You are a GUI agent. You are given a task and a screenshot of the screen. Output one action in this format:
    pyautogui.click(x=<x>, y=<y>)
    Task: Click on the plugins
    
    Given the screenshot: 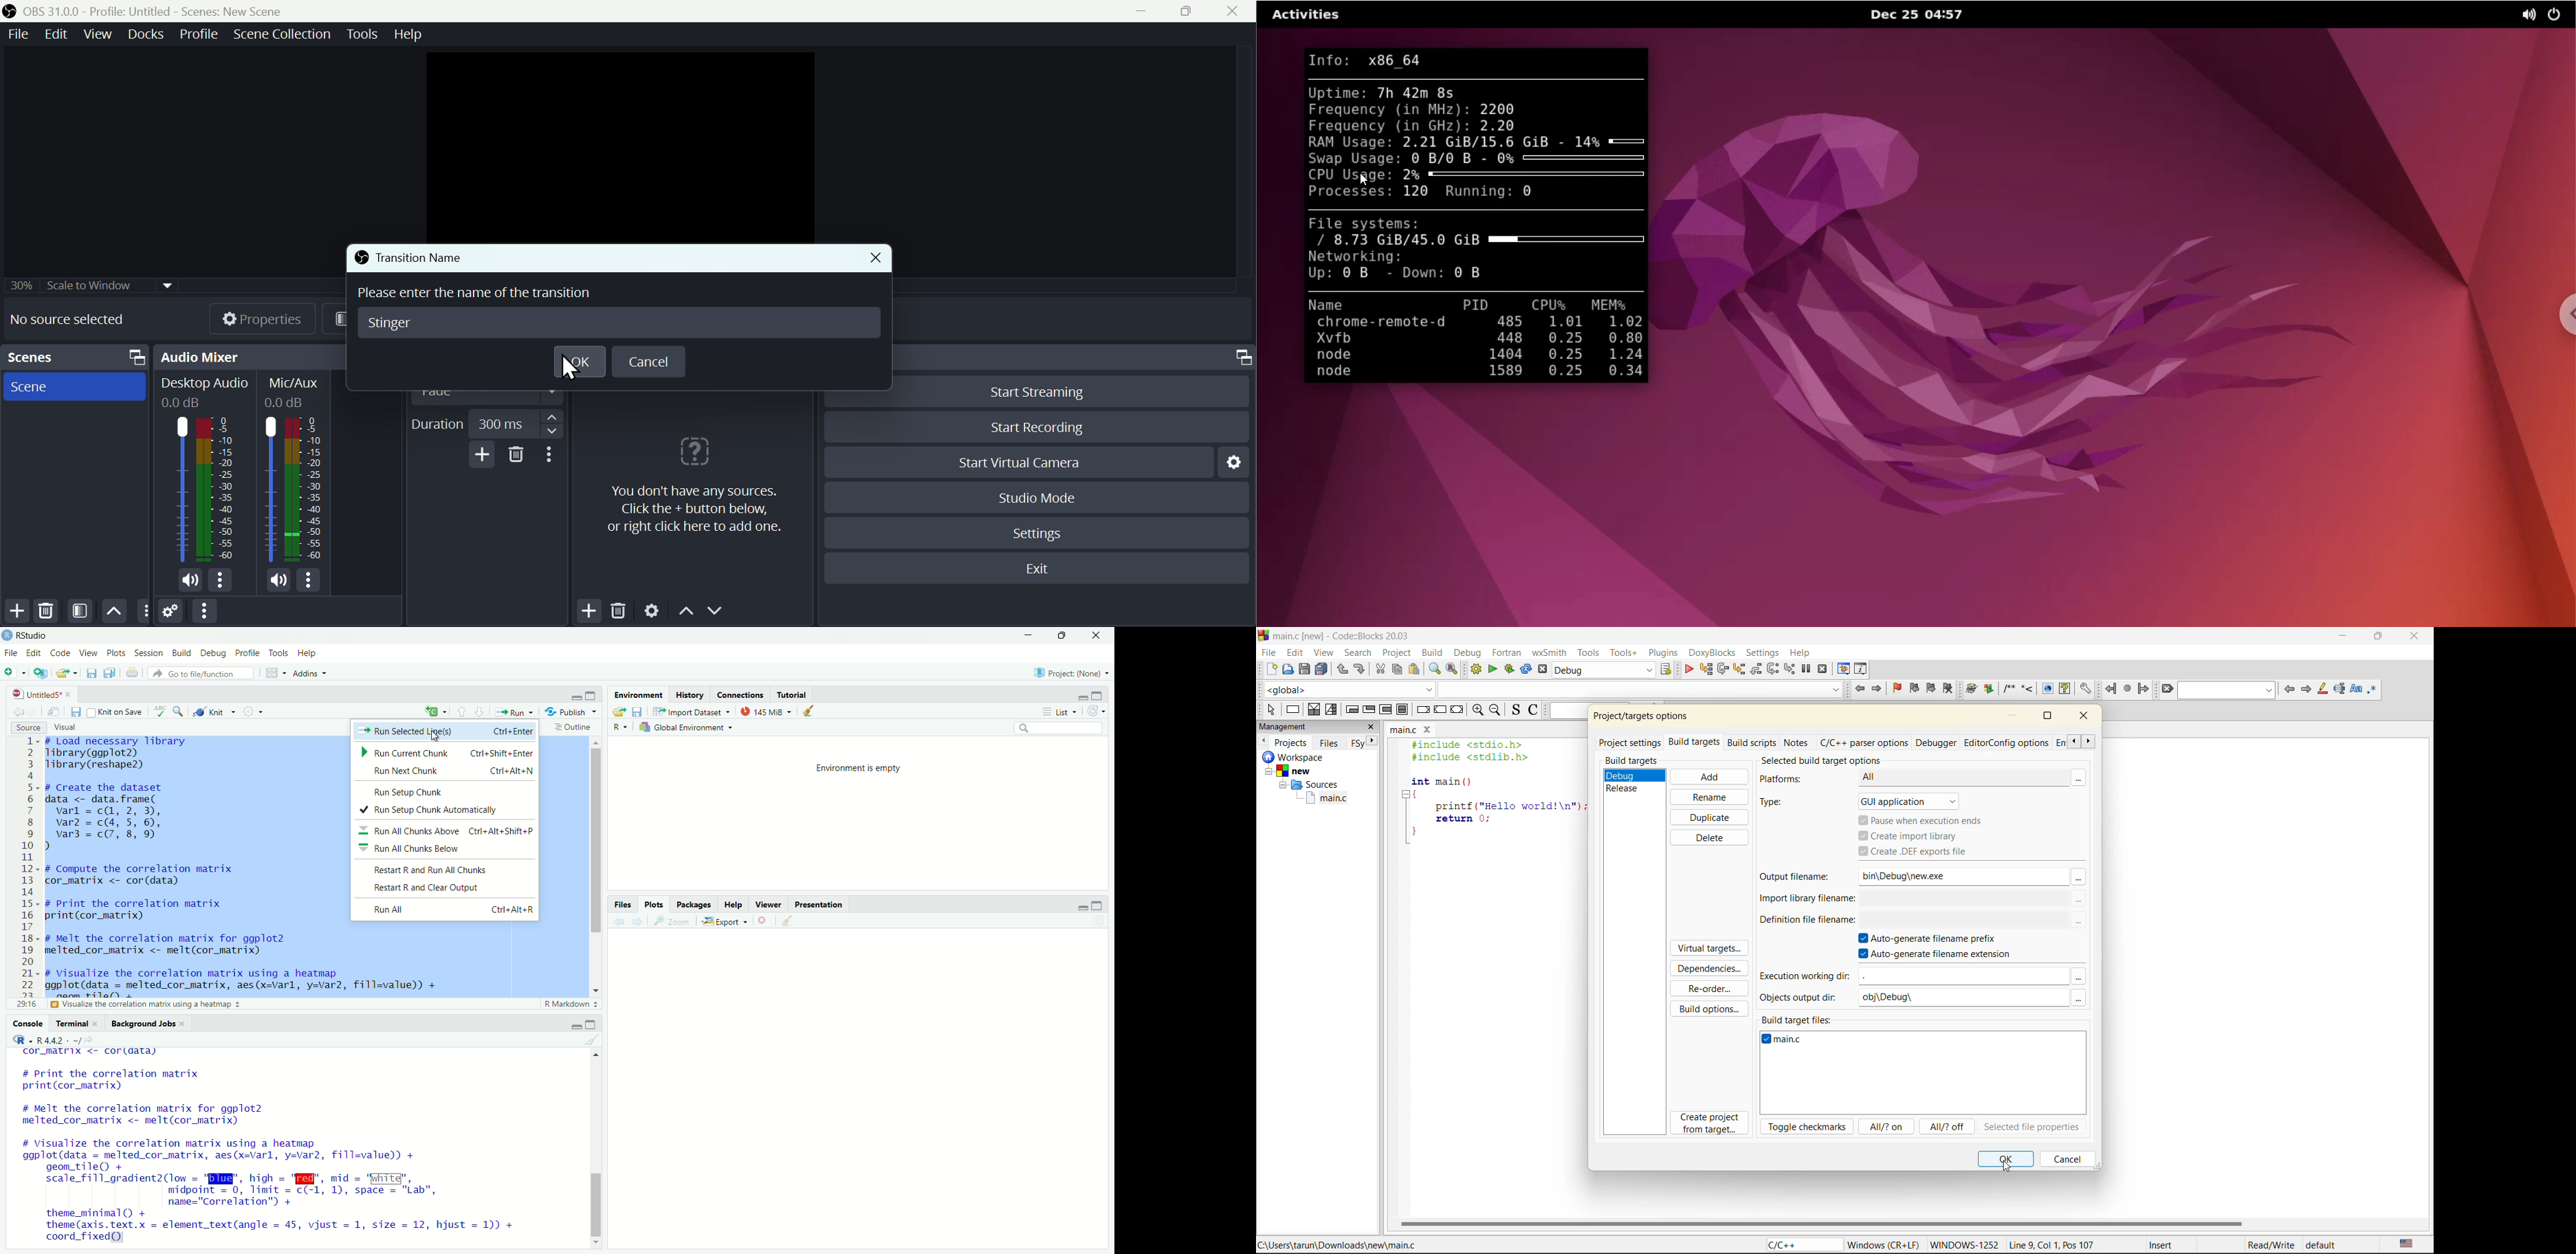 What is the action you would take?
    pyautogui.click(x=1664, y=653)
    